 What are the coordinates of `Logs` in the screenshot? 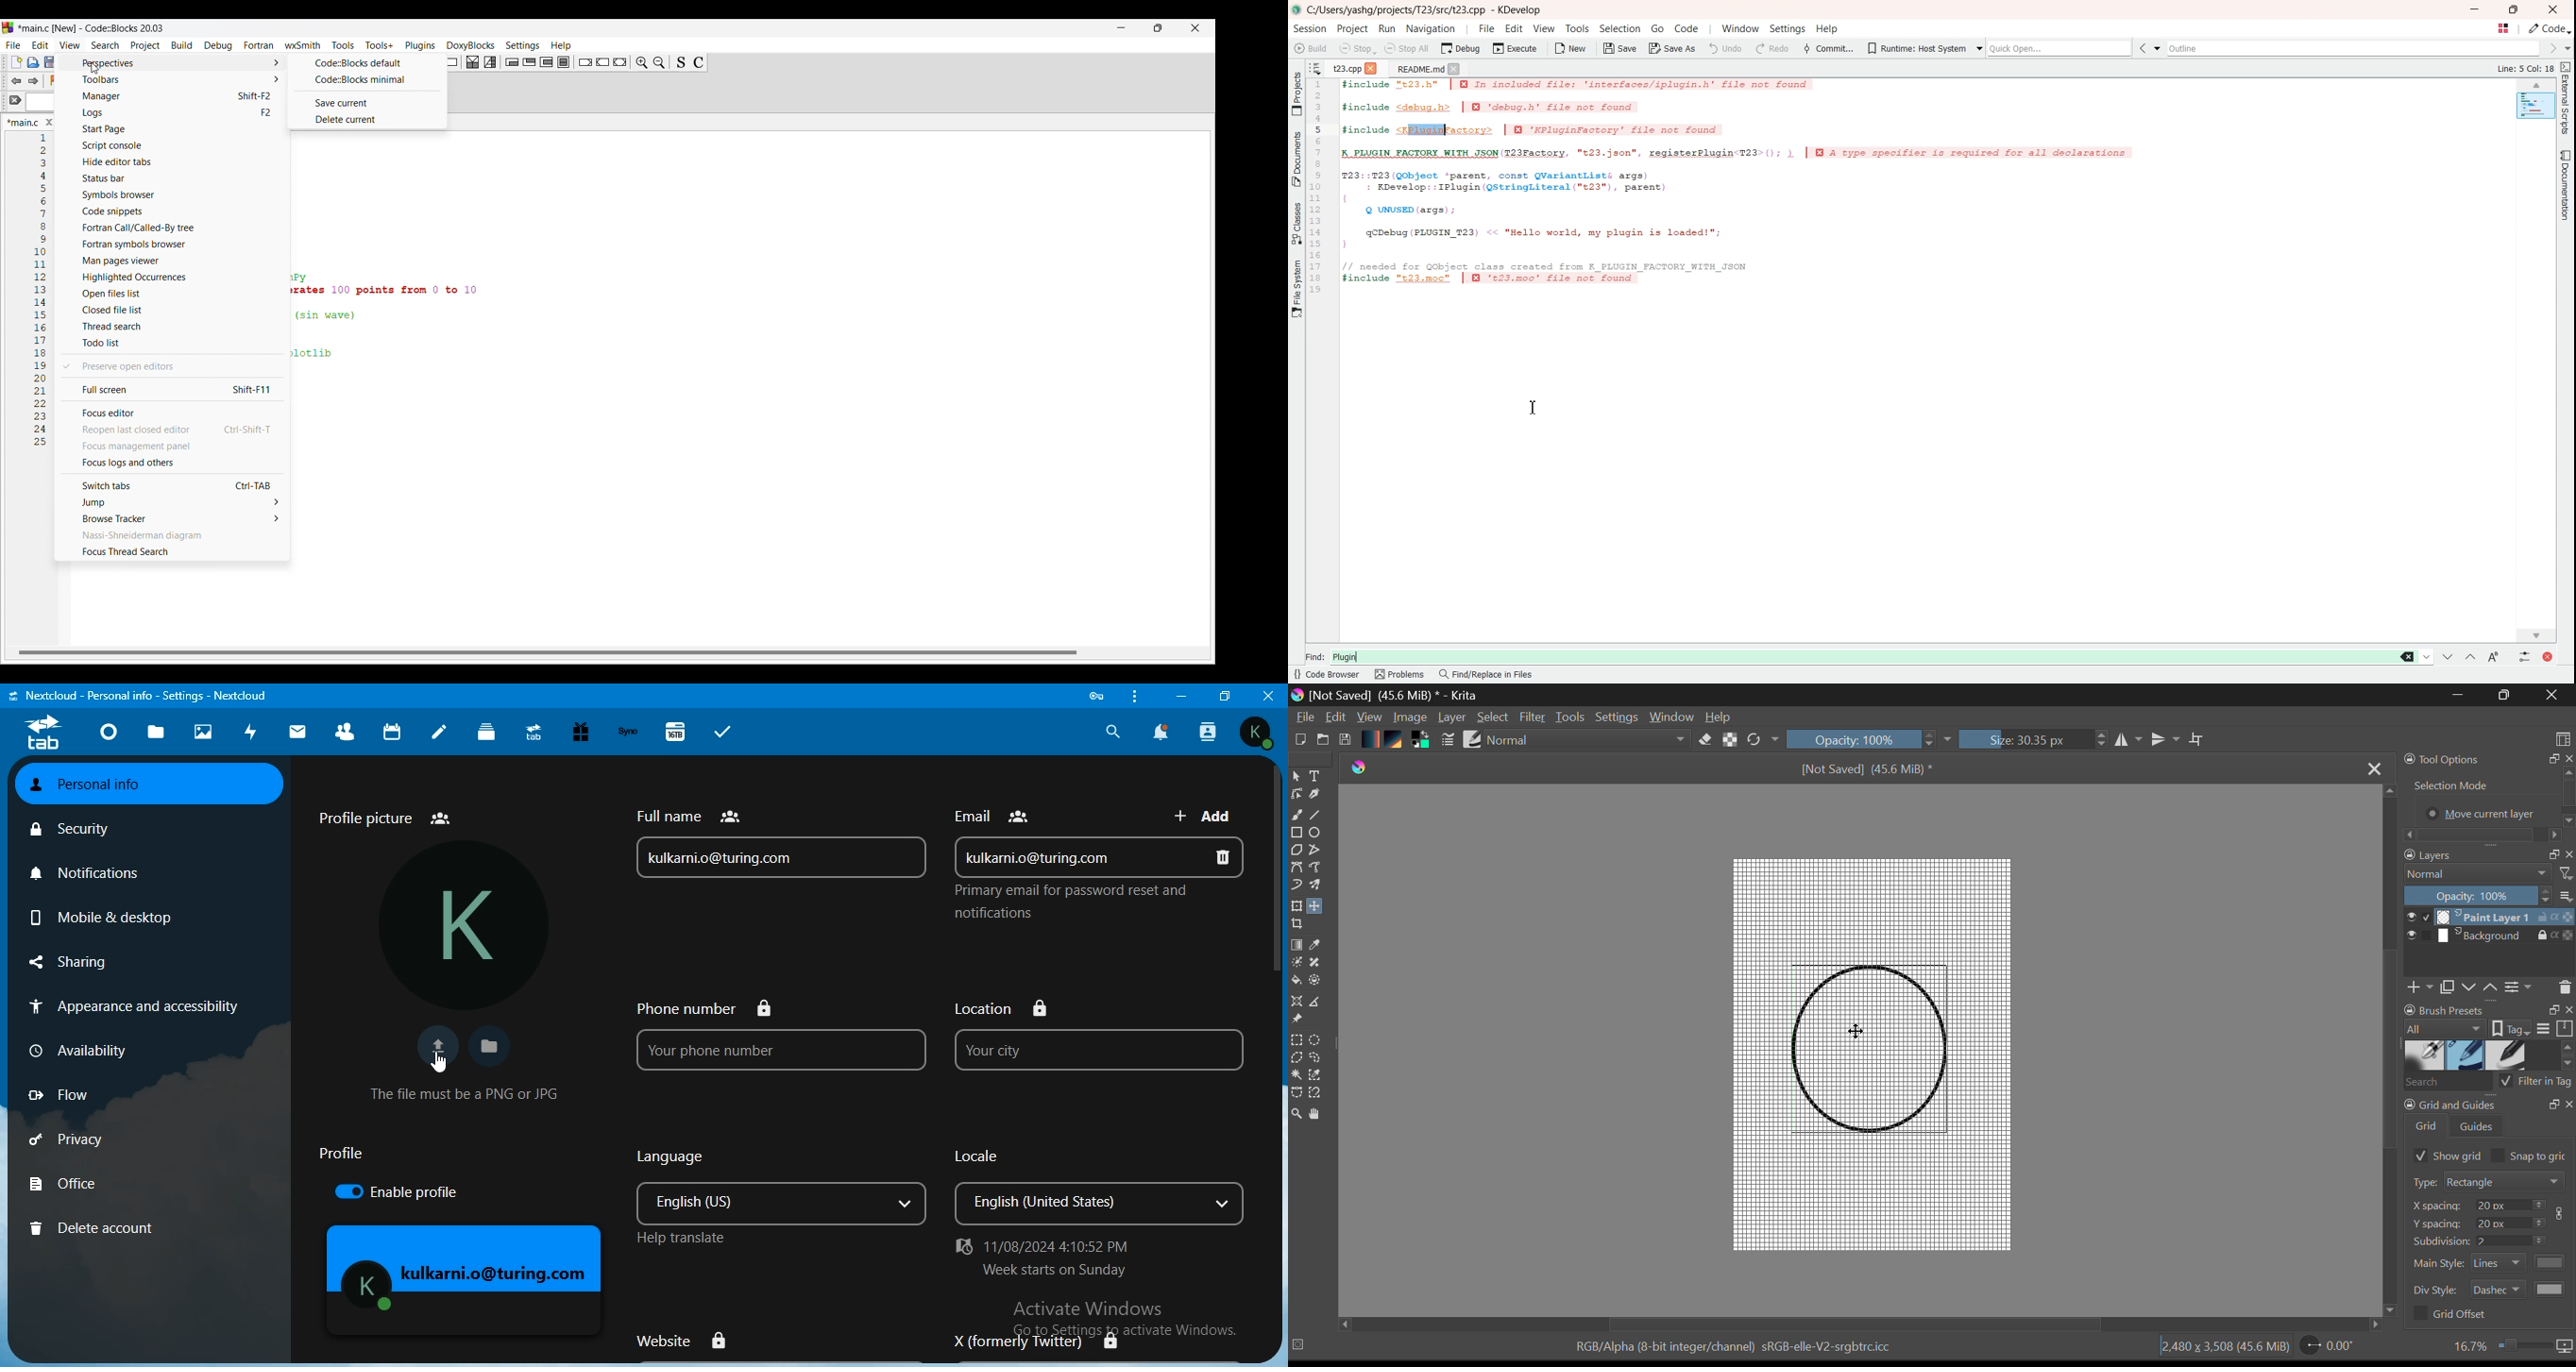 It's located at (175, 113).